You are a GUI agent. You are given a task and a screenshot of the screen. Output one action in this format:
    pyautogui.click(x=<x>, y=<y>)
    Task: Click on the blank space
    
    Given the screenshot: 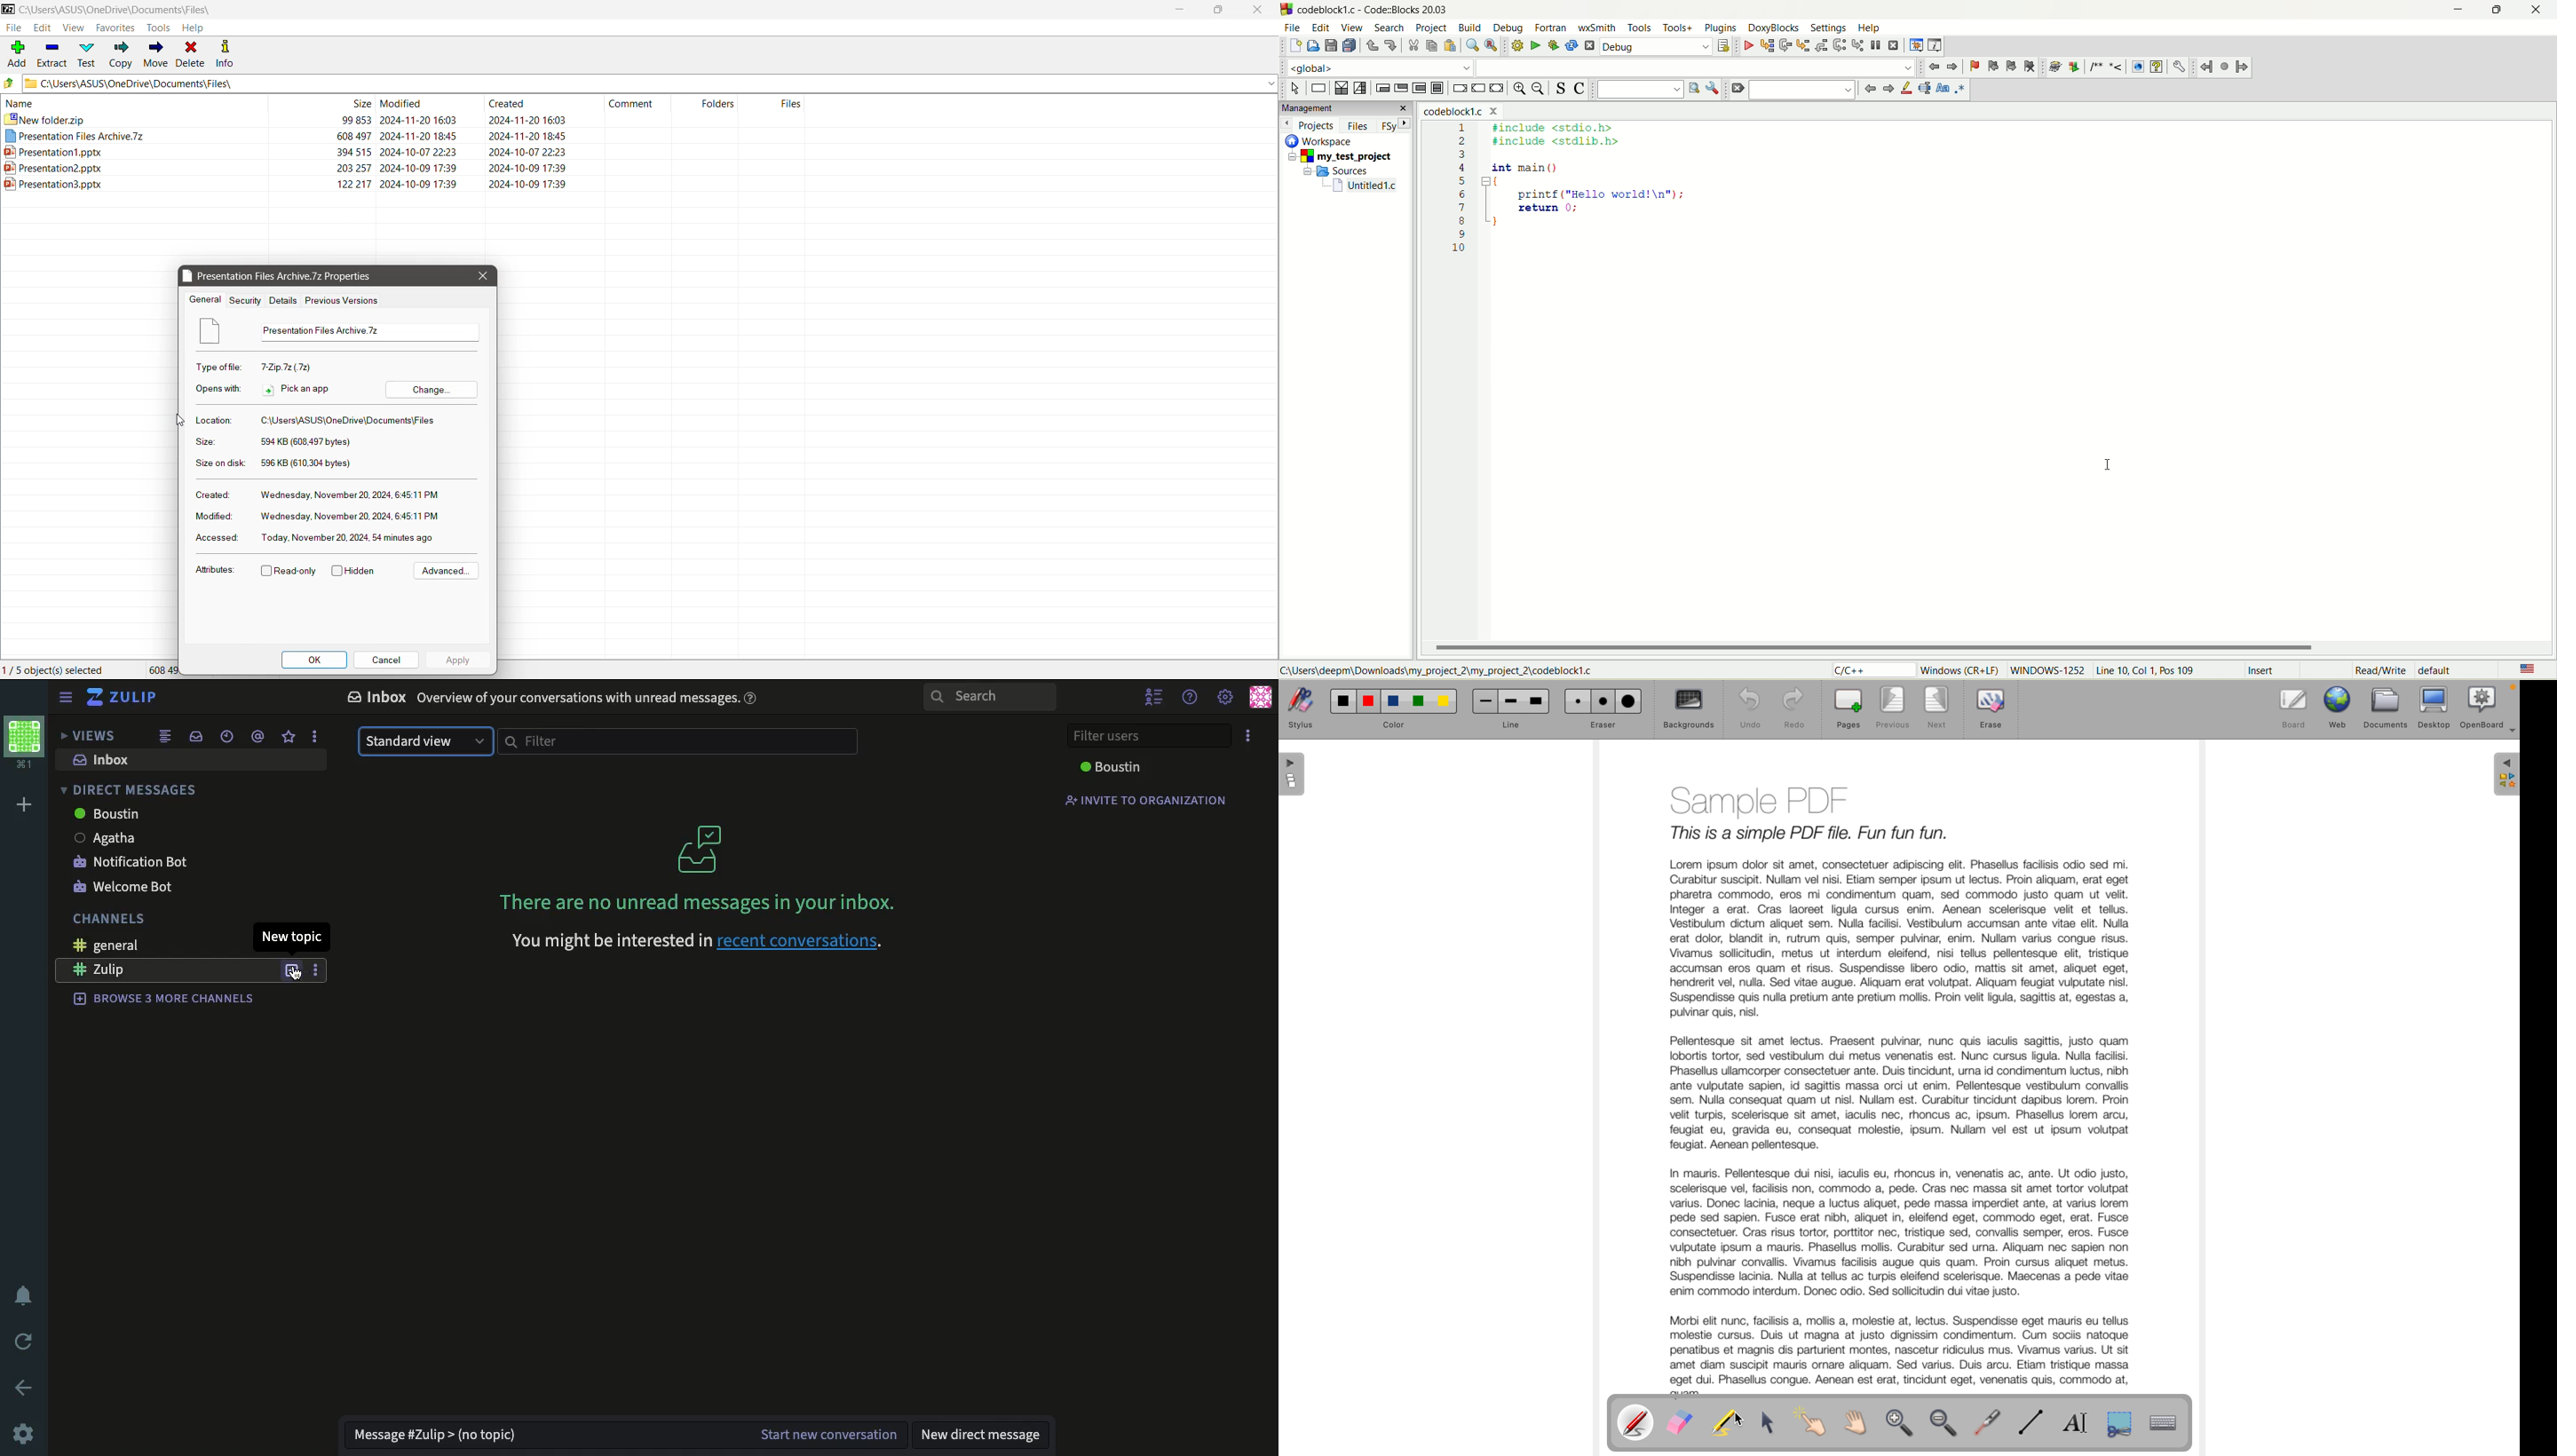 What is the action you would take?
    pyautogui.click(x=1696, y=67)
    